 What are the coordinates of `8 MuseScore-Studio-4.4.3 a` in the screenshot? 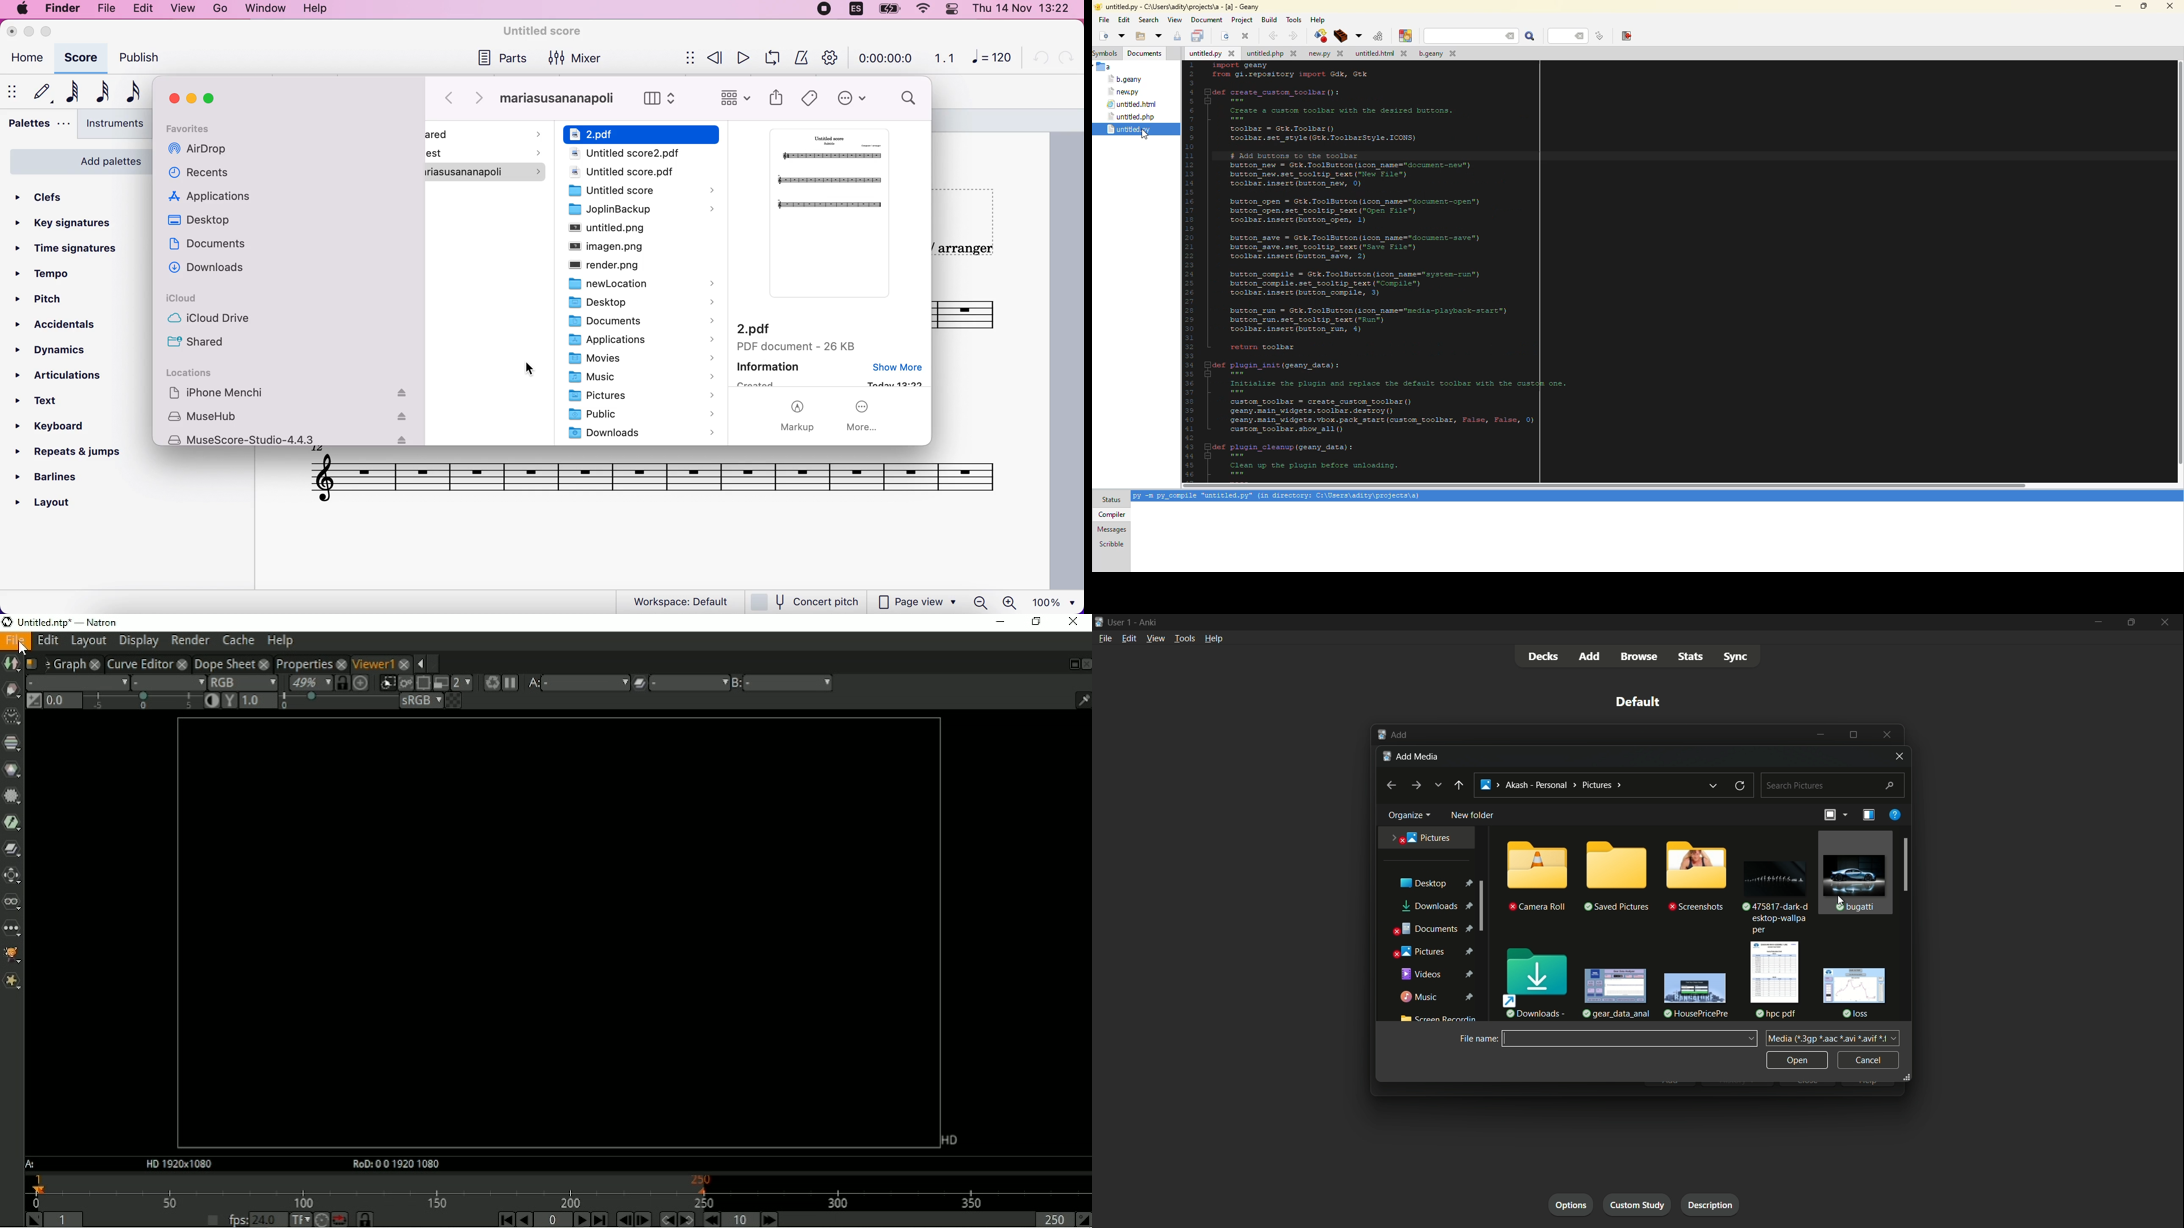 It's located at (290, 440).